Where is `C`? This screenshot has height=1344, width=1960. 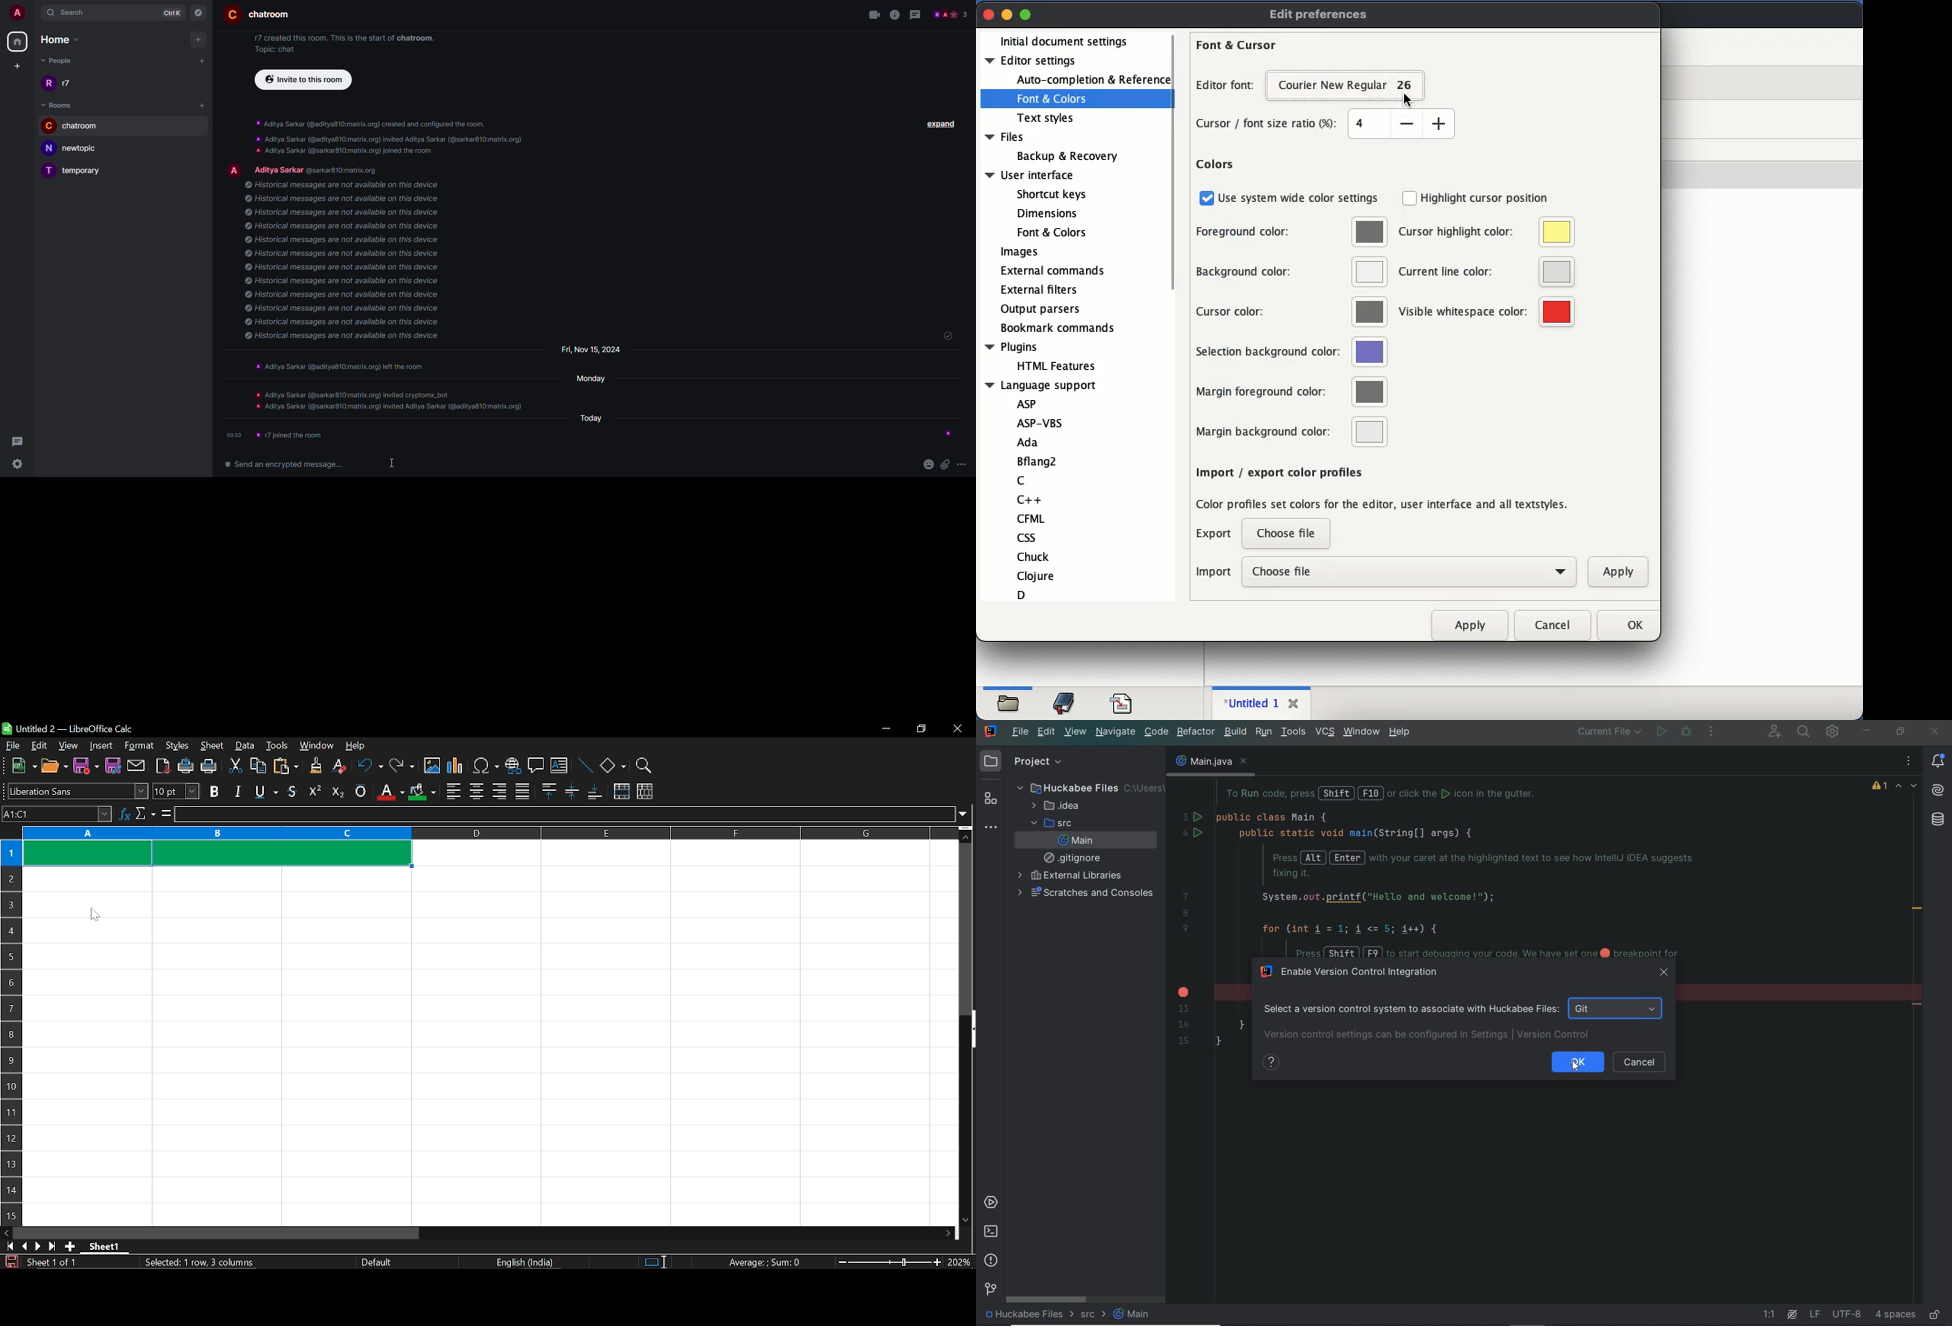 C is located at coordinates (1022, 480).